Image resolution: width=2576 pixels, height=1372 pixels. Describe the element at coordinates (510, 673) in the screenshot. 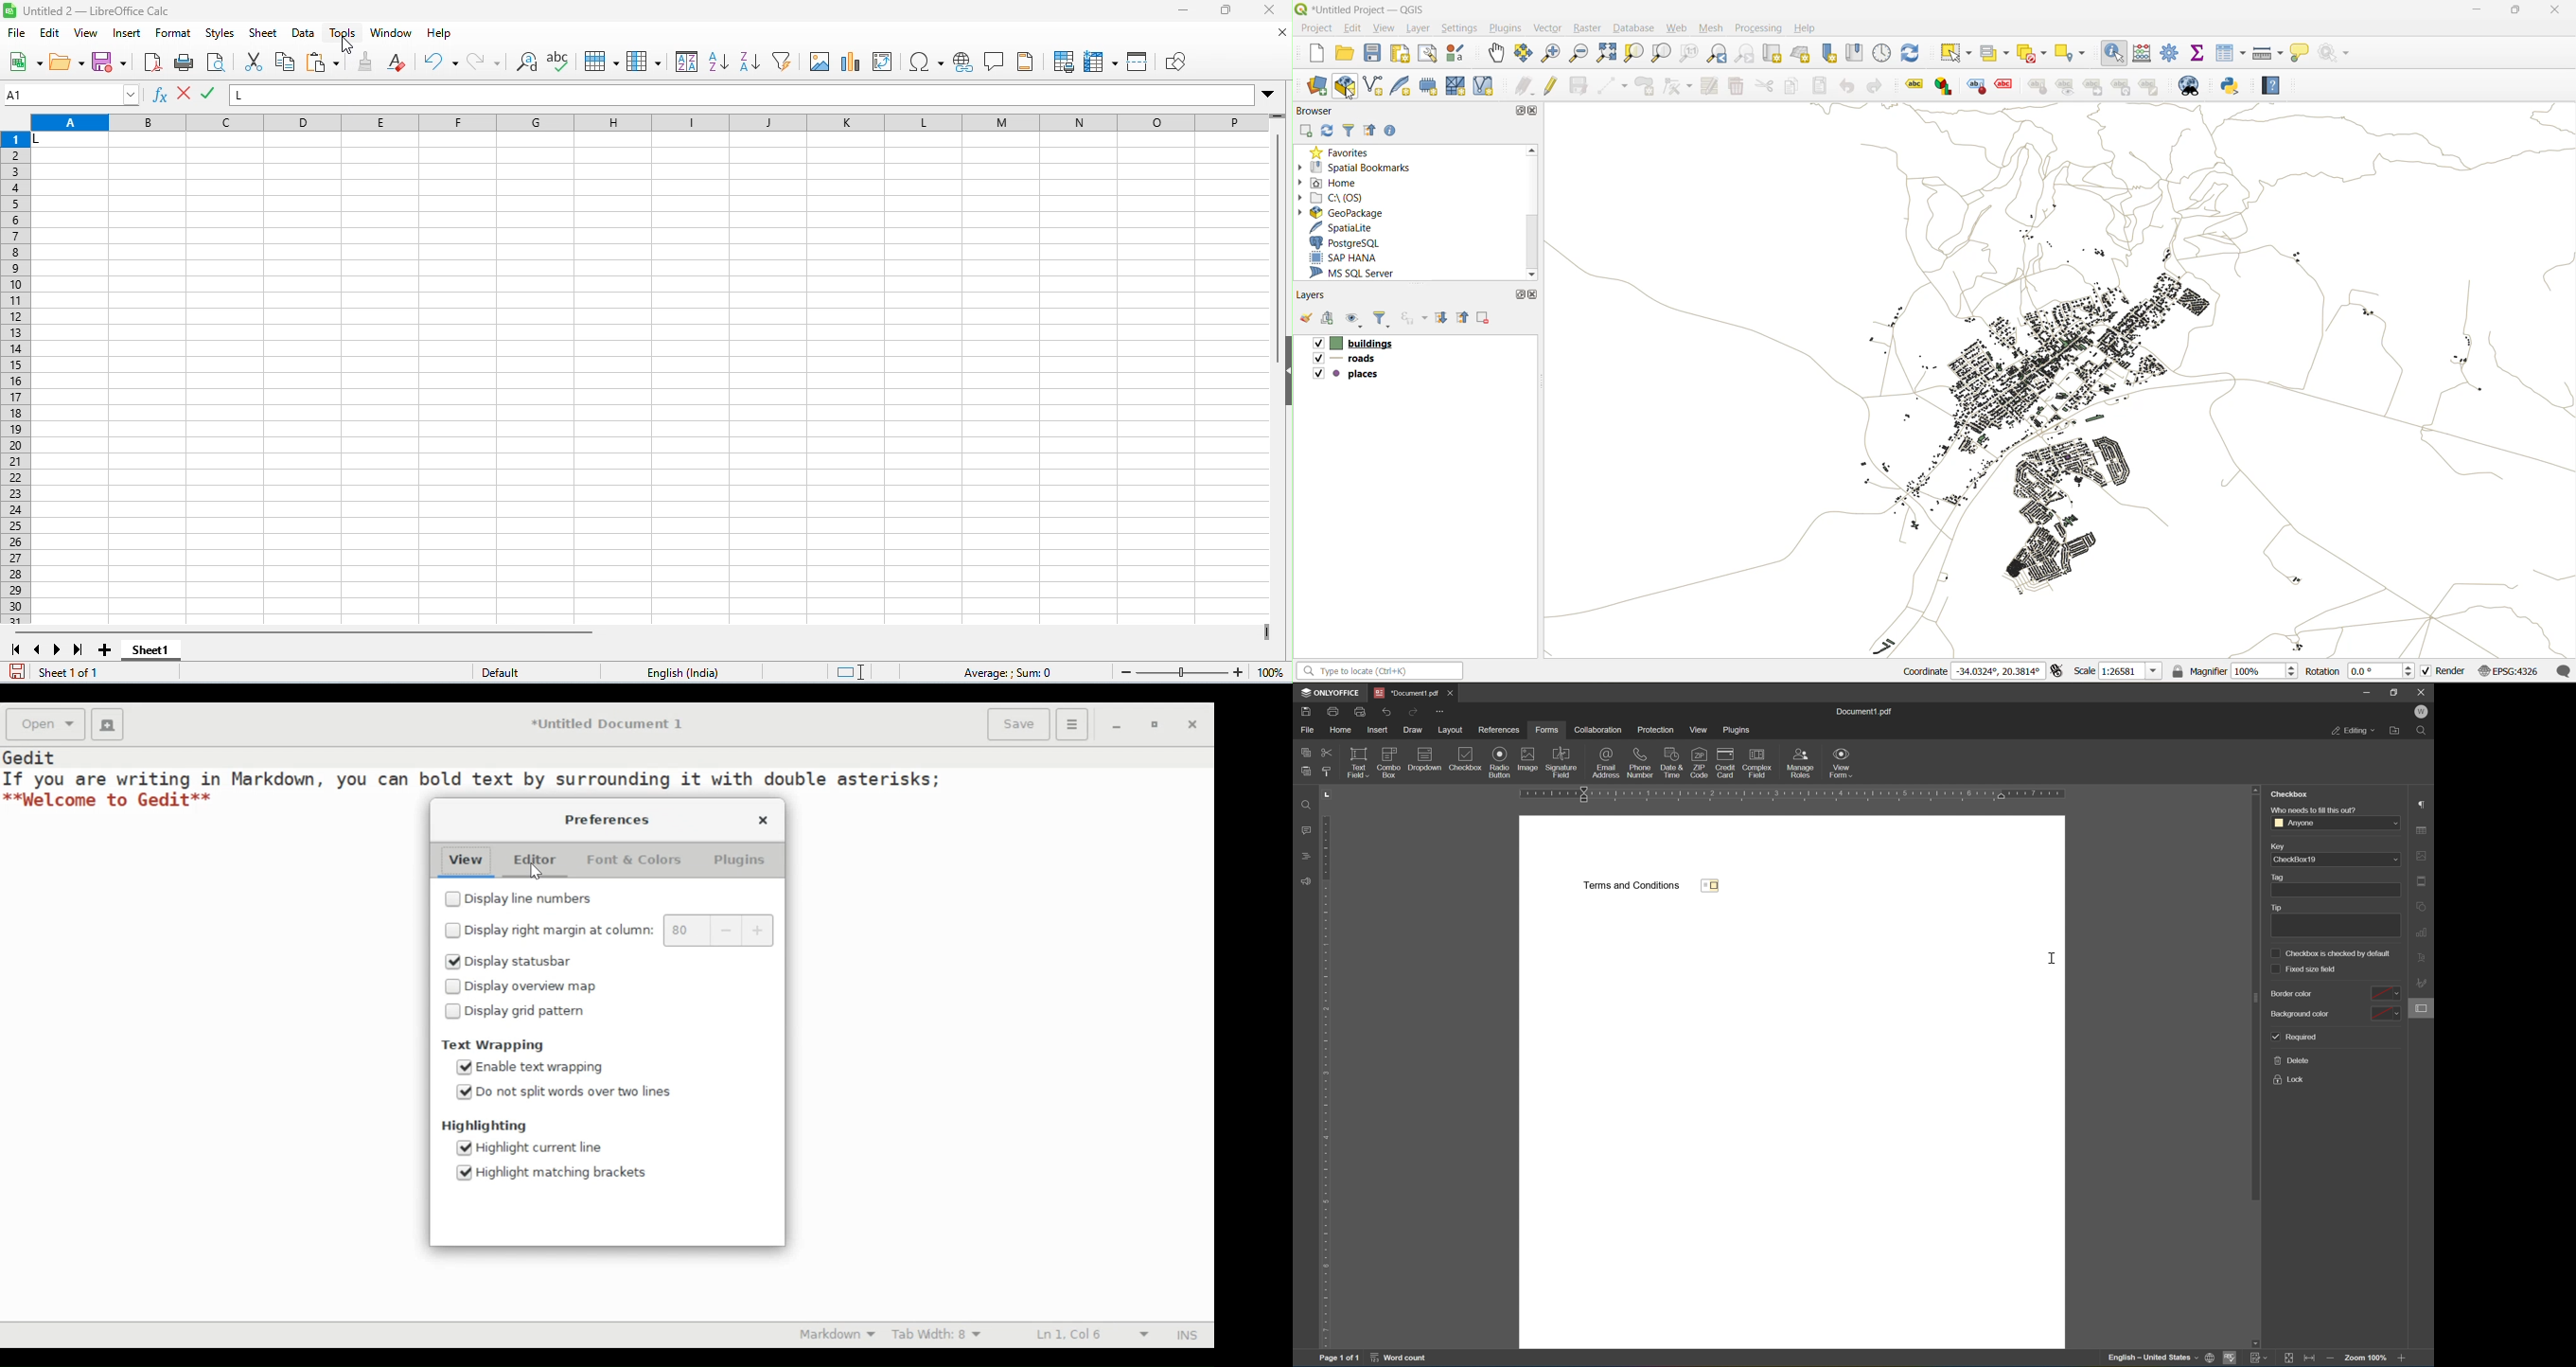

I see `default` at that location.